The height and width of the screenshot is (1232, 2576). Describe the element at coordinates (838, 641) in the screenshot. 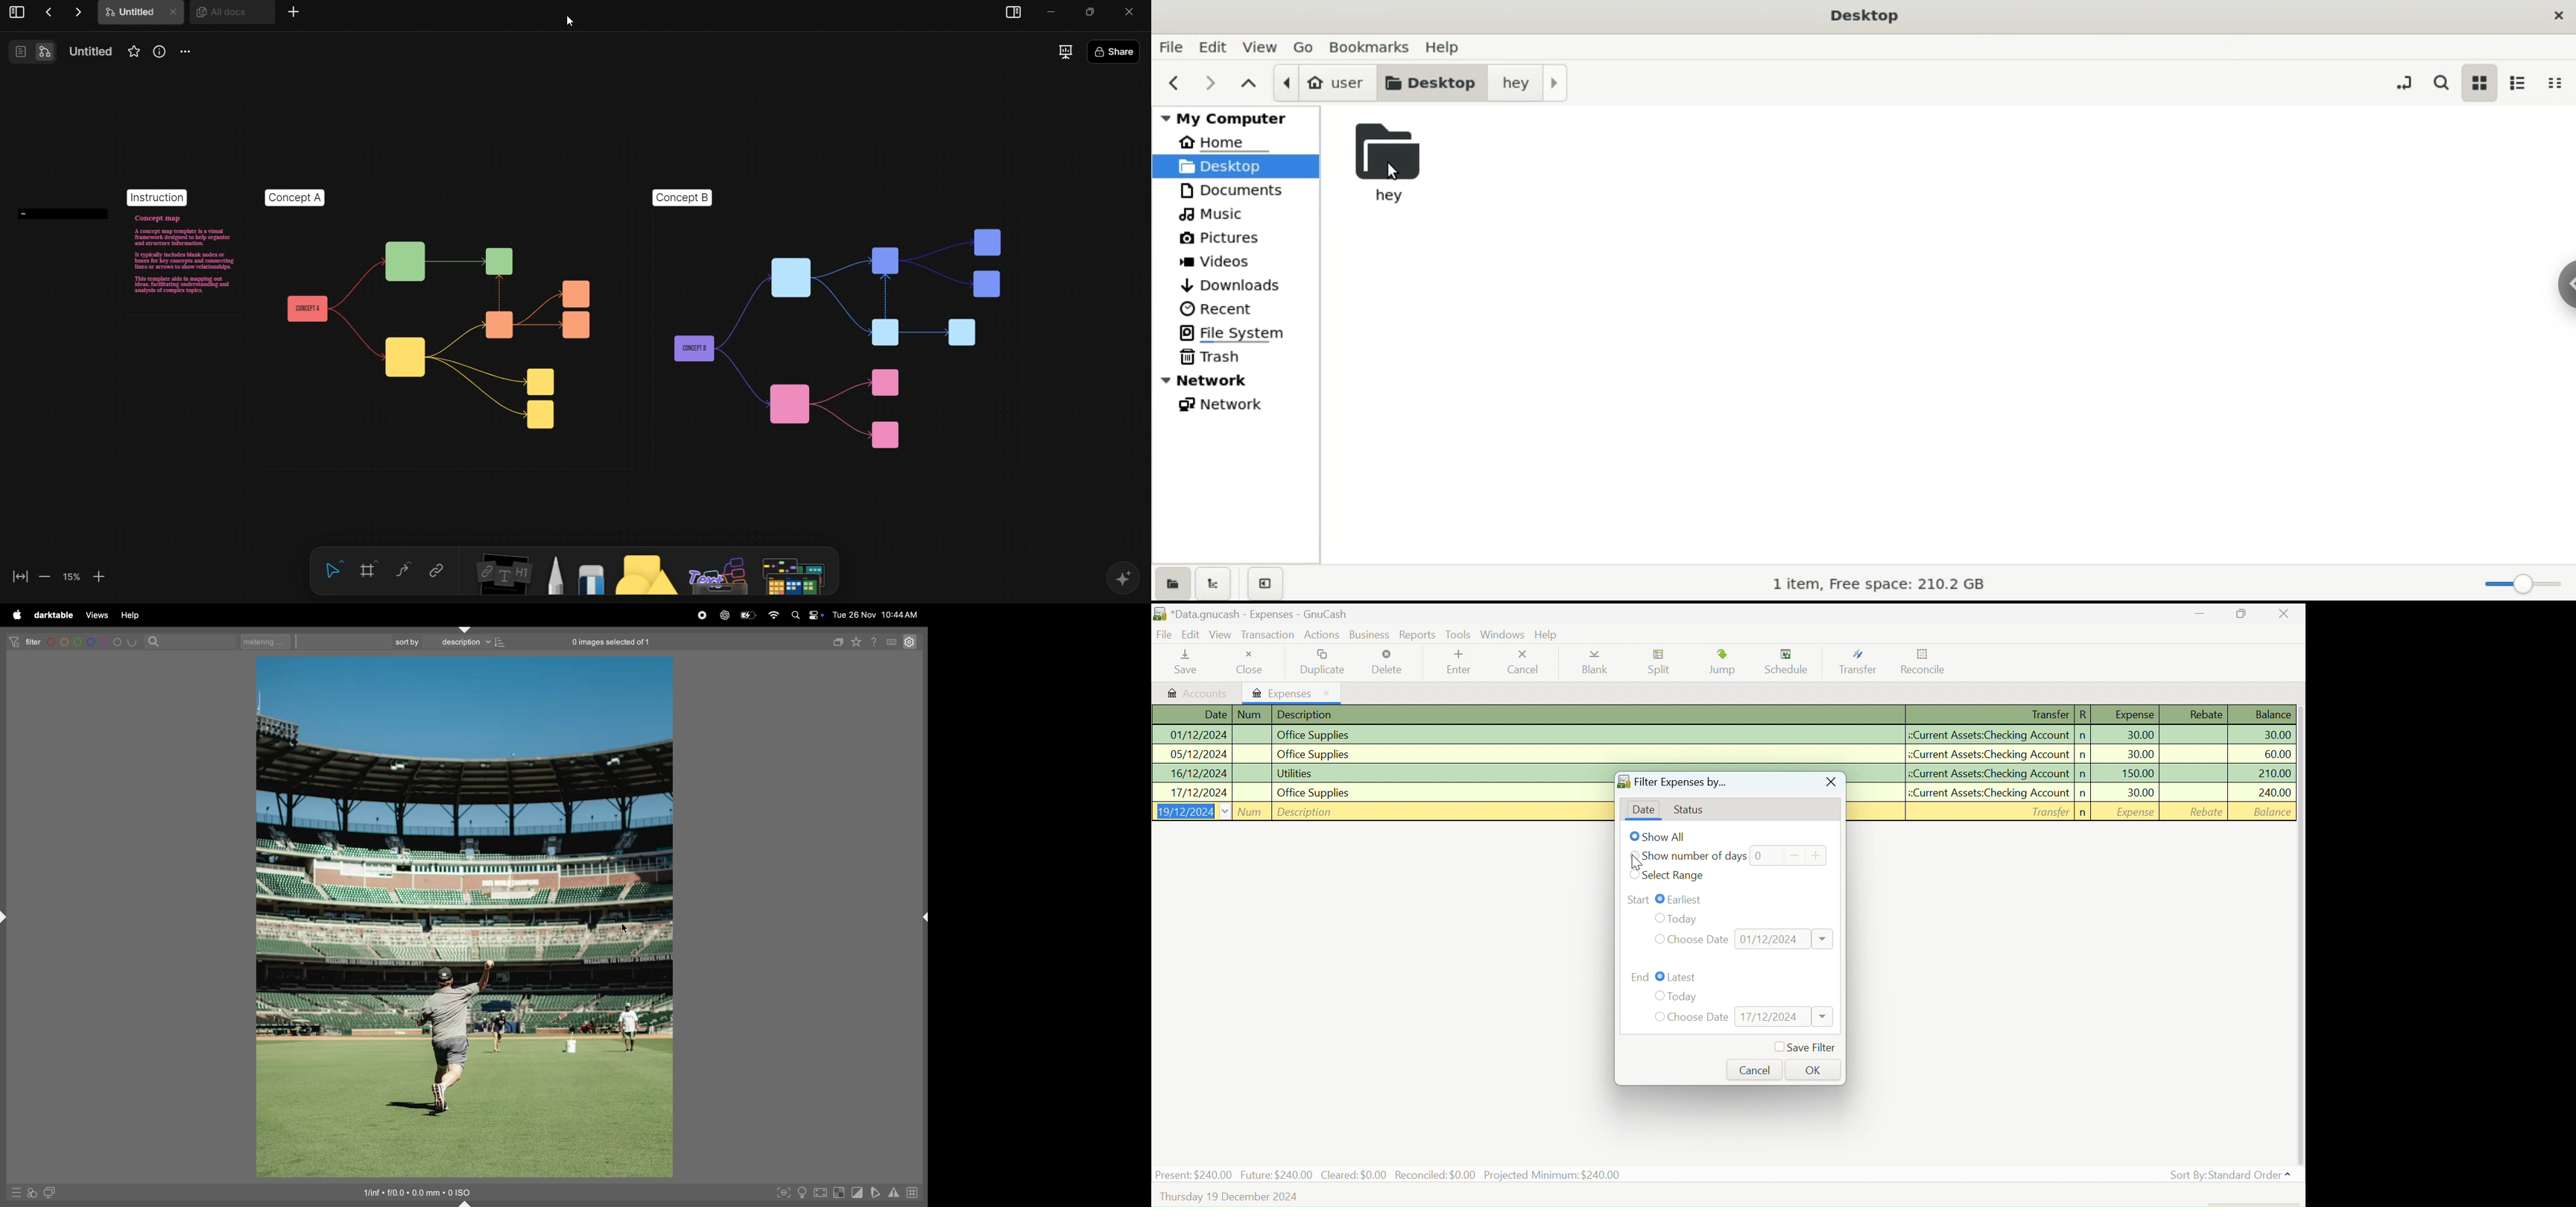

I see `` at that location.